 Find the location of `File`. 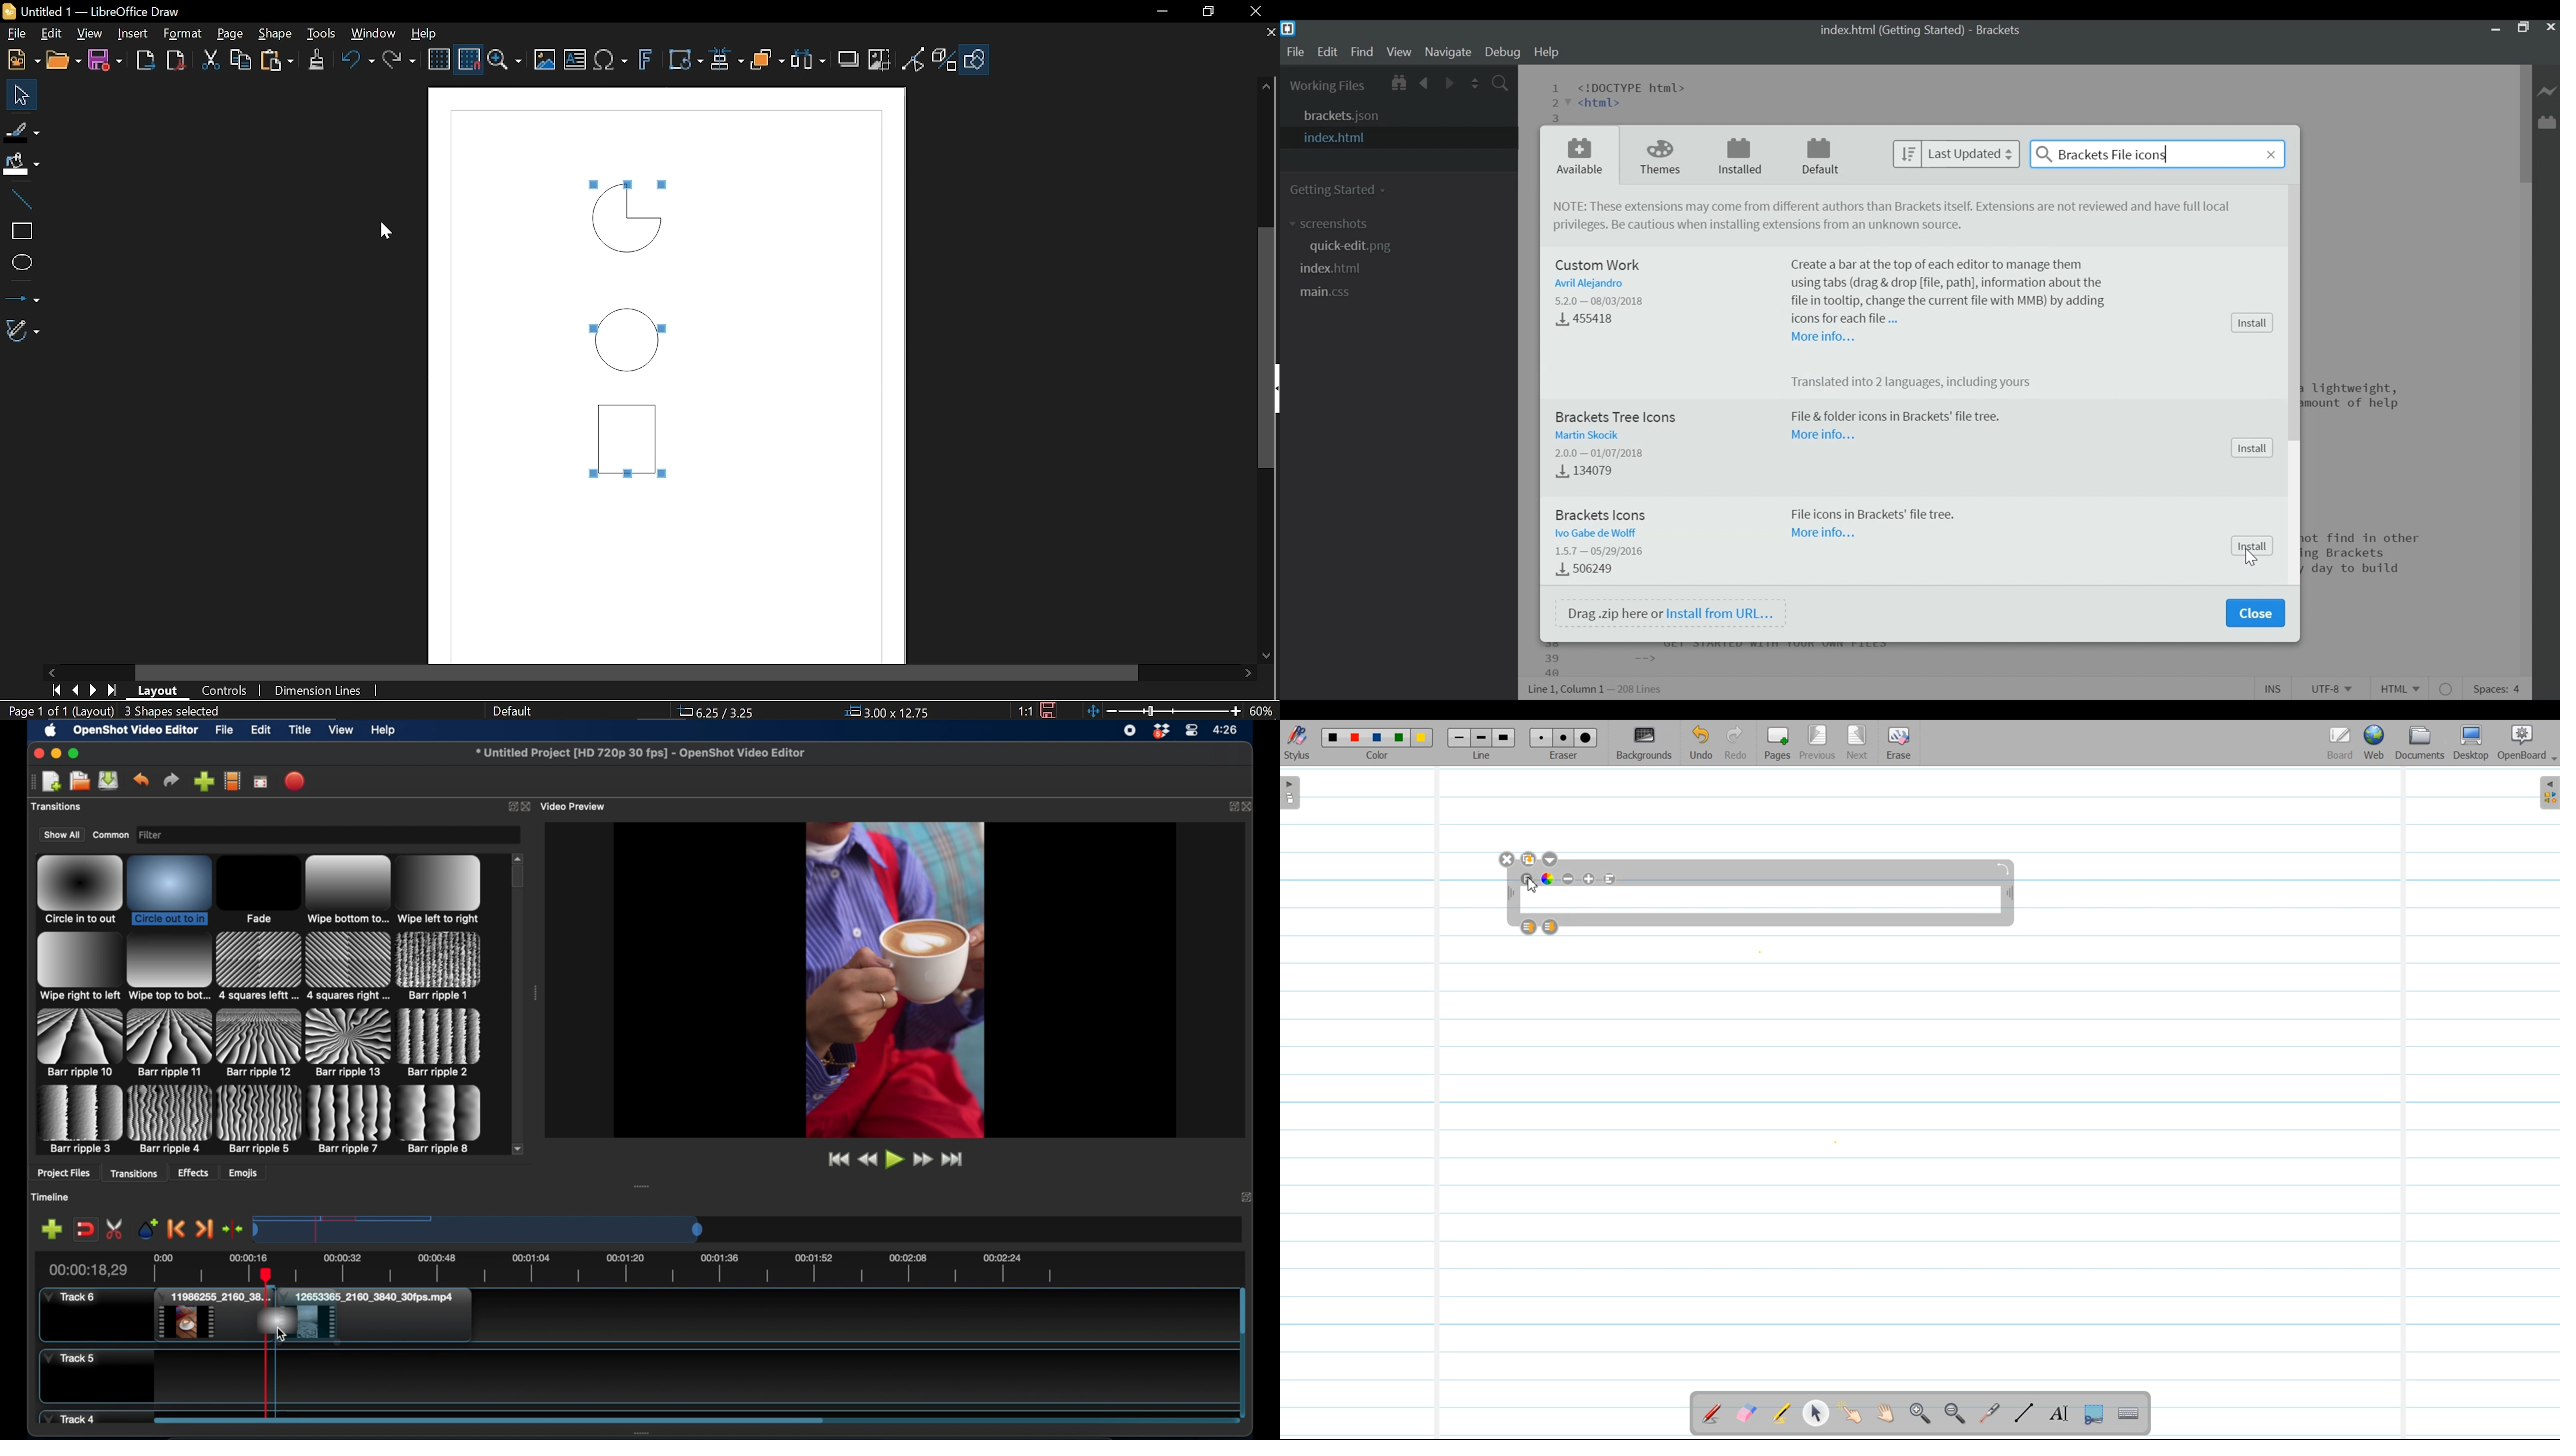

File is located at coordinates (17, 32).